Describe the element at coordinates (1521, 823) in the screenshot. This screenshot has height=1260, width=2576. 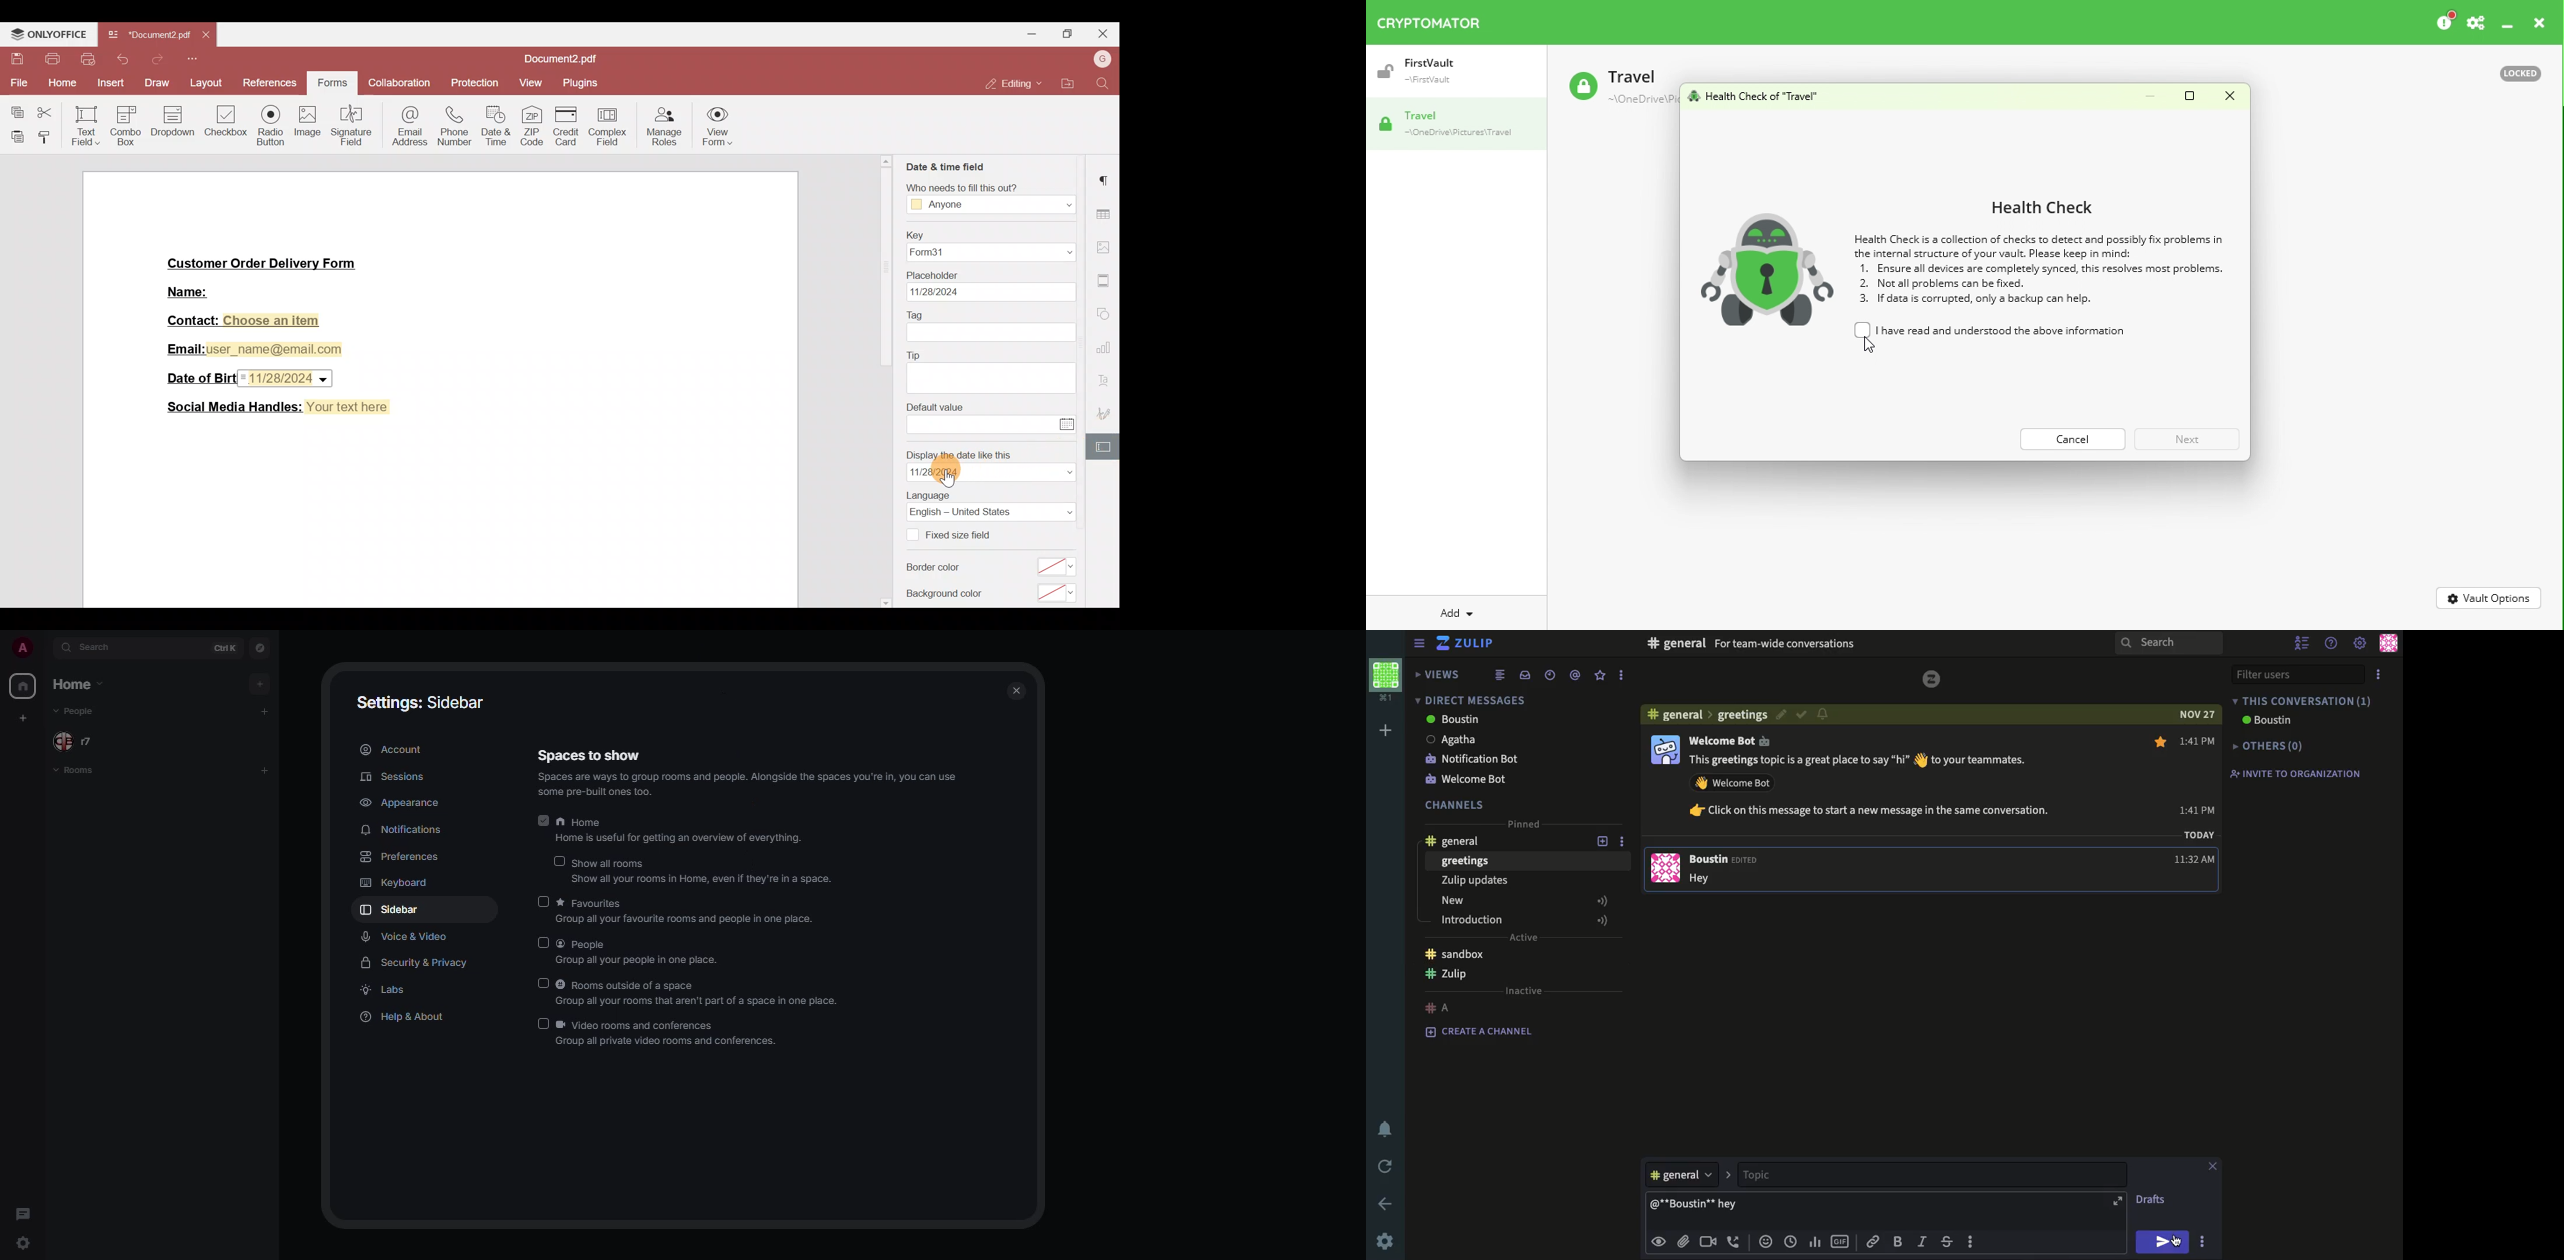
I see `pinned` at that location.